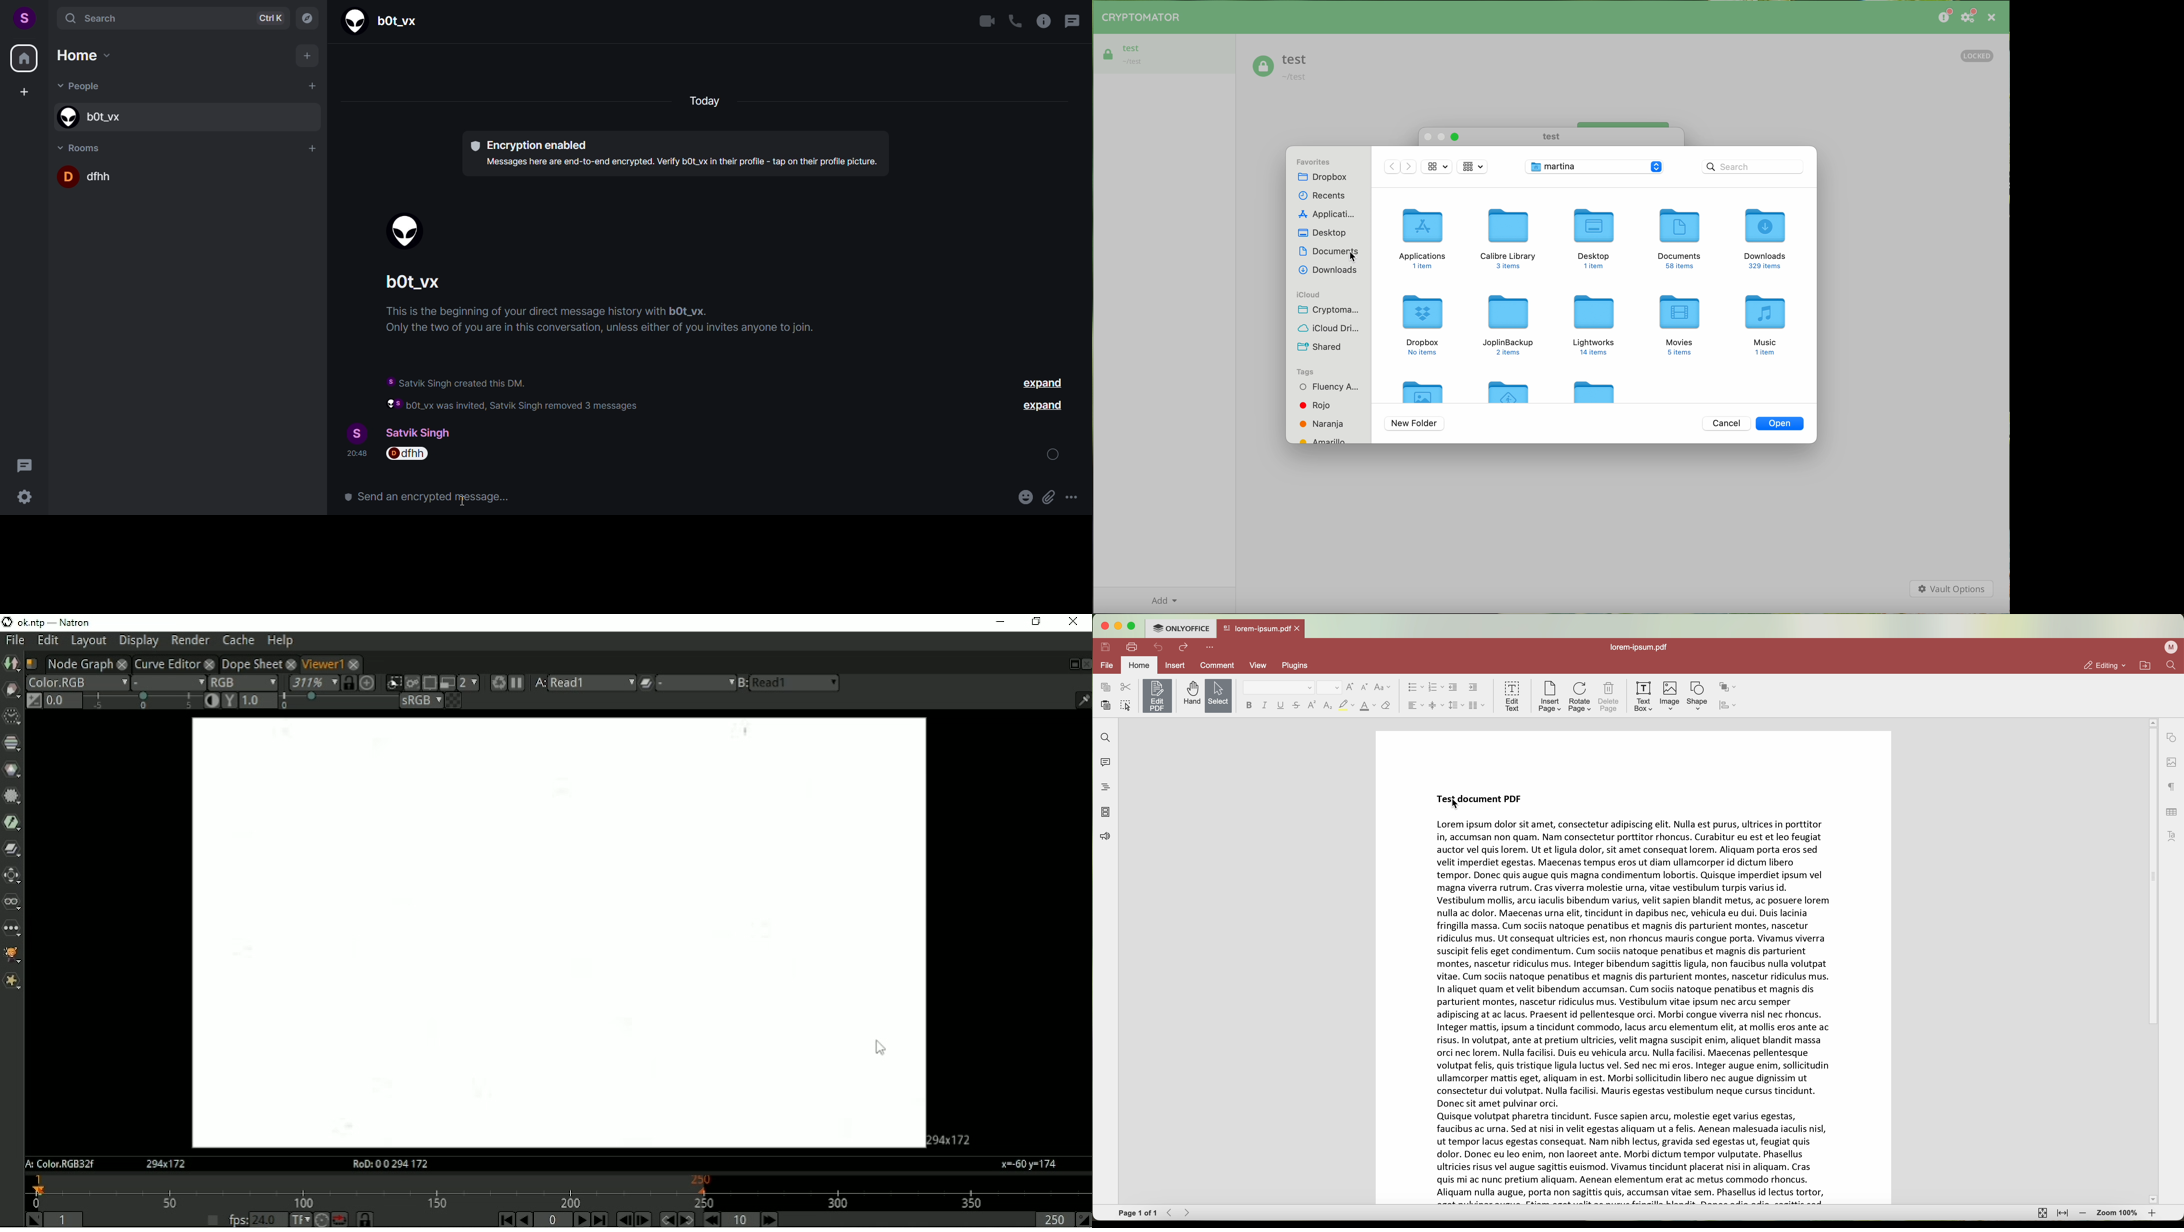 Image resolution: width=2184 pixels, height=1232 pixels. What do you see at coordinates (184, 116) in the screenshot?
I see `people name` at bounding box center [184, 116].